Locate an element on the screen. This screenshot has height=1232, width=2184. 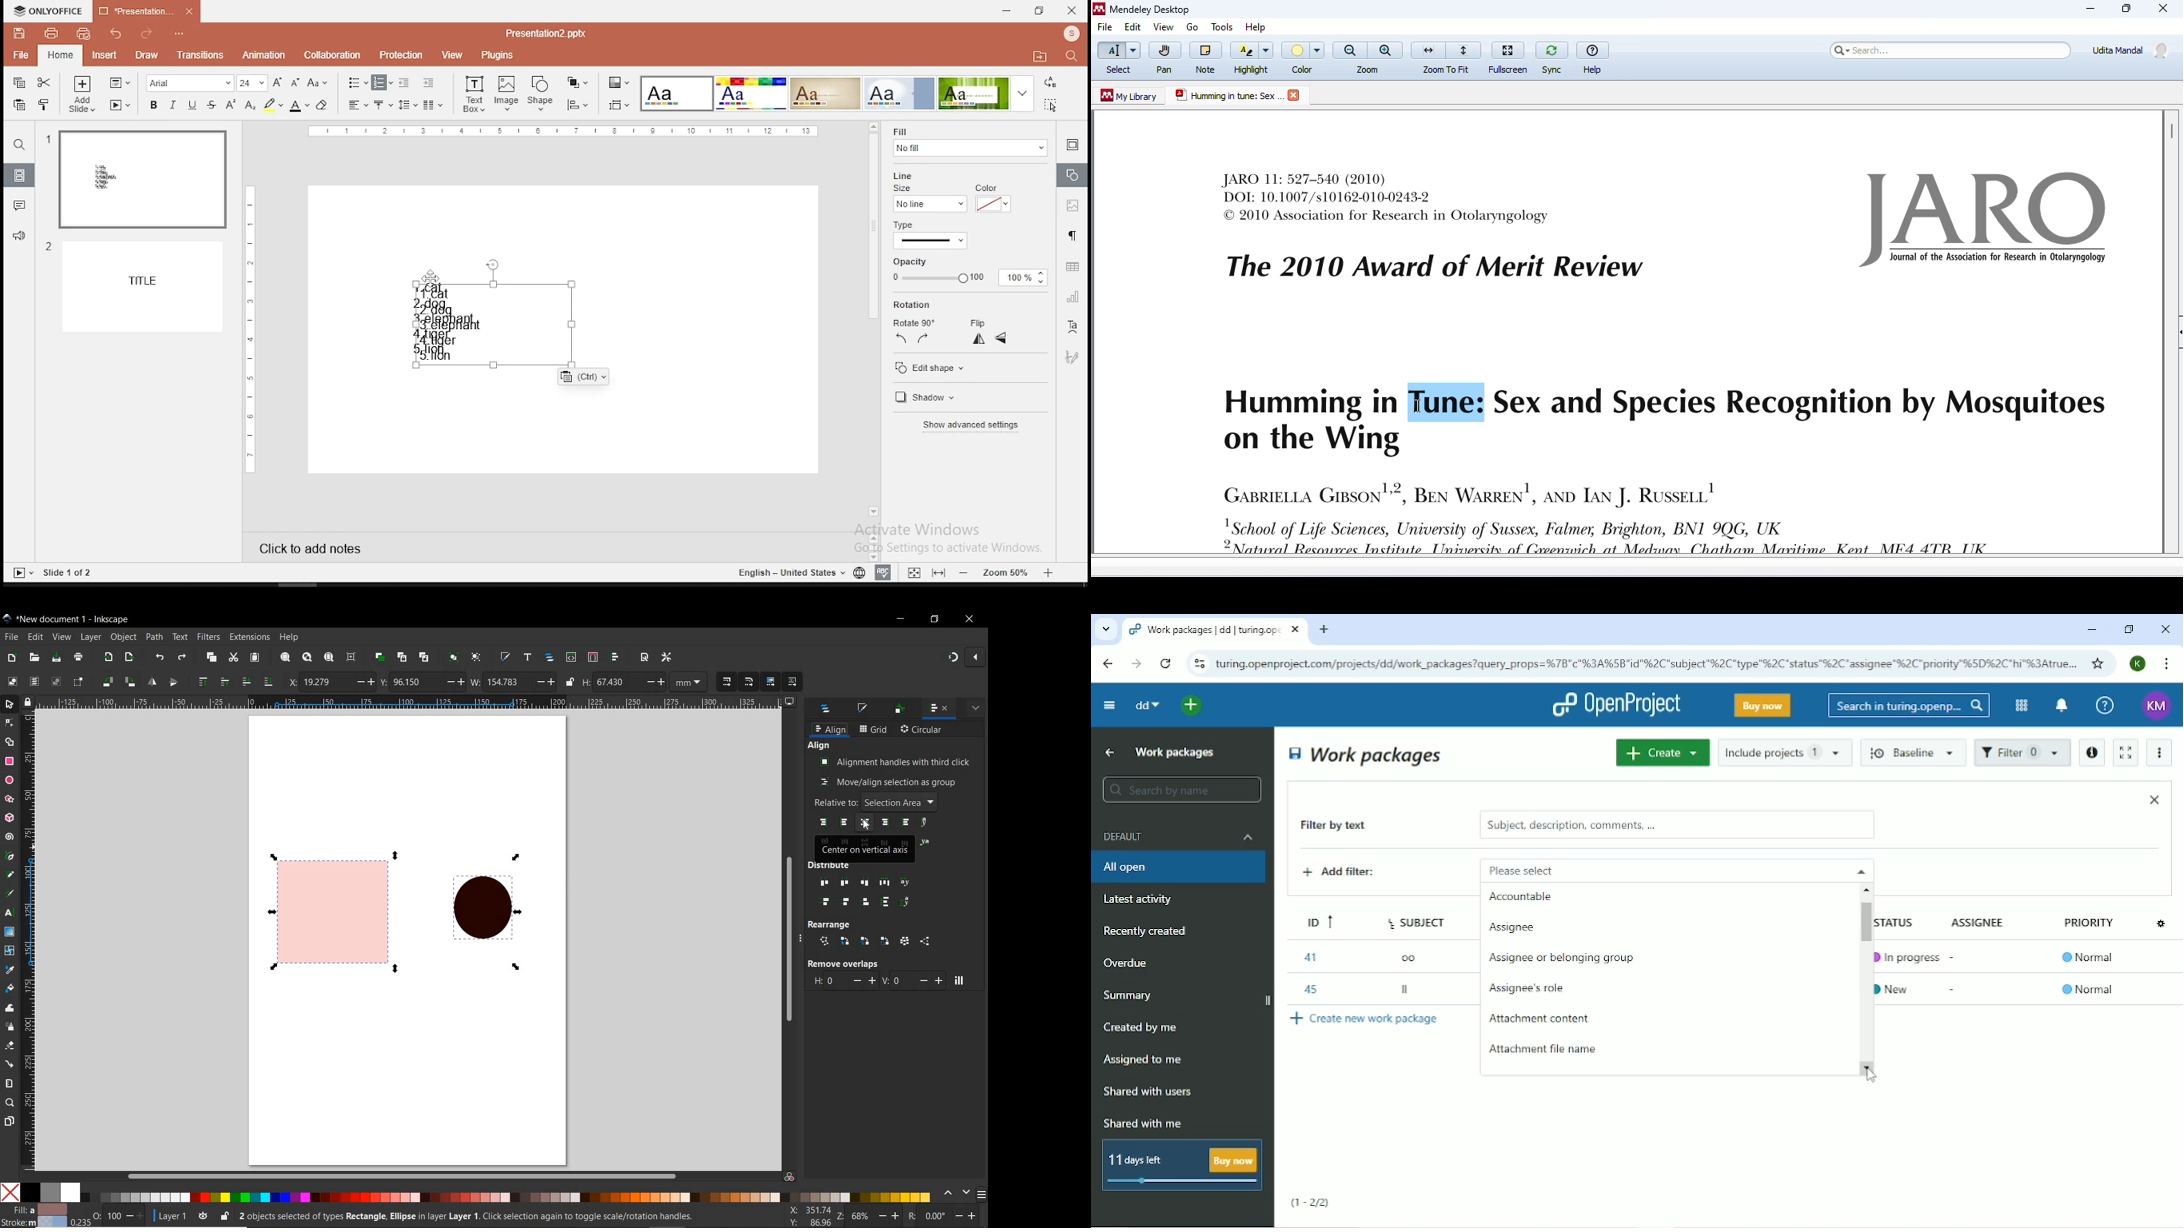
Close is located at coordinates (2165, 629).